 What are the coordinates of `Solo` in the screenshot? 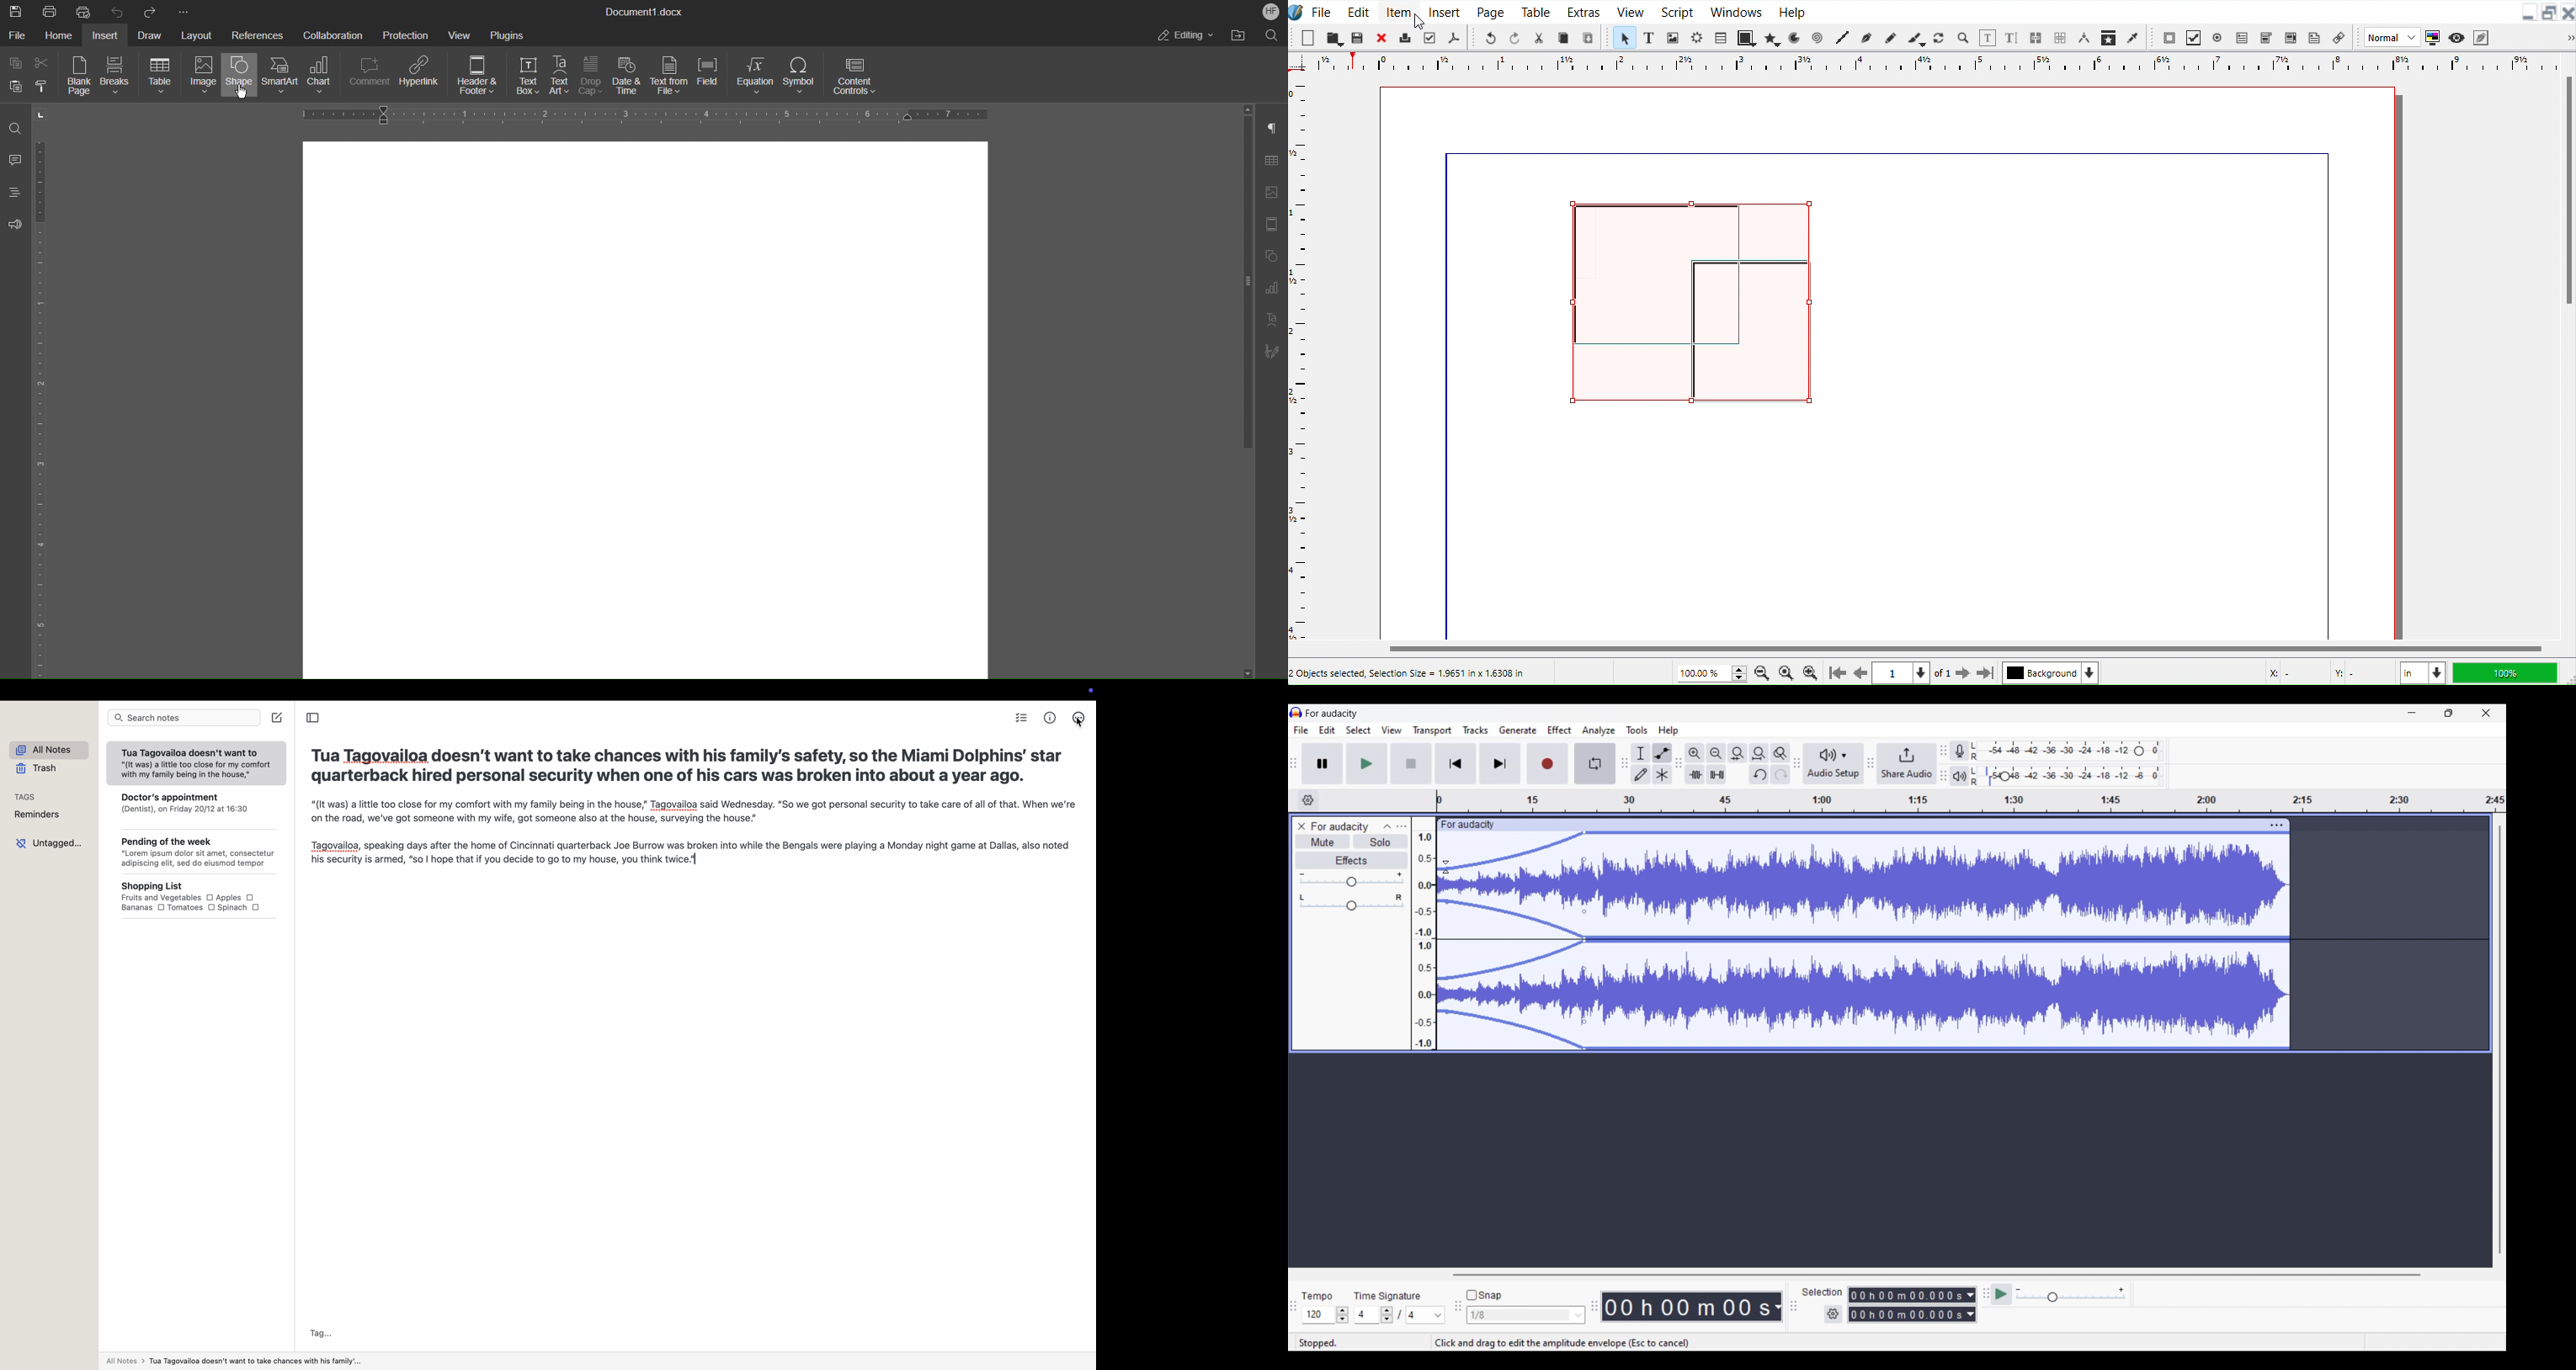 It's located at (1380, 842).